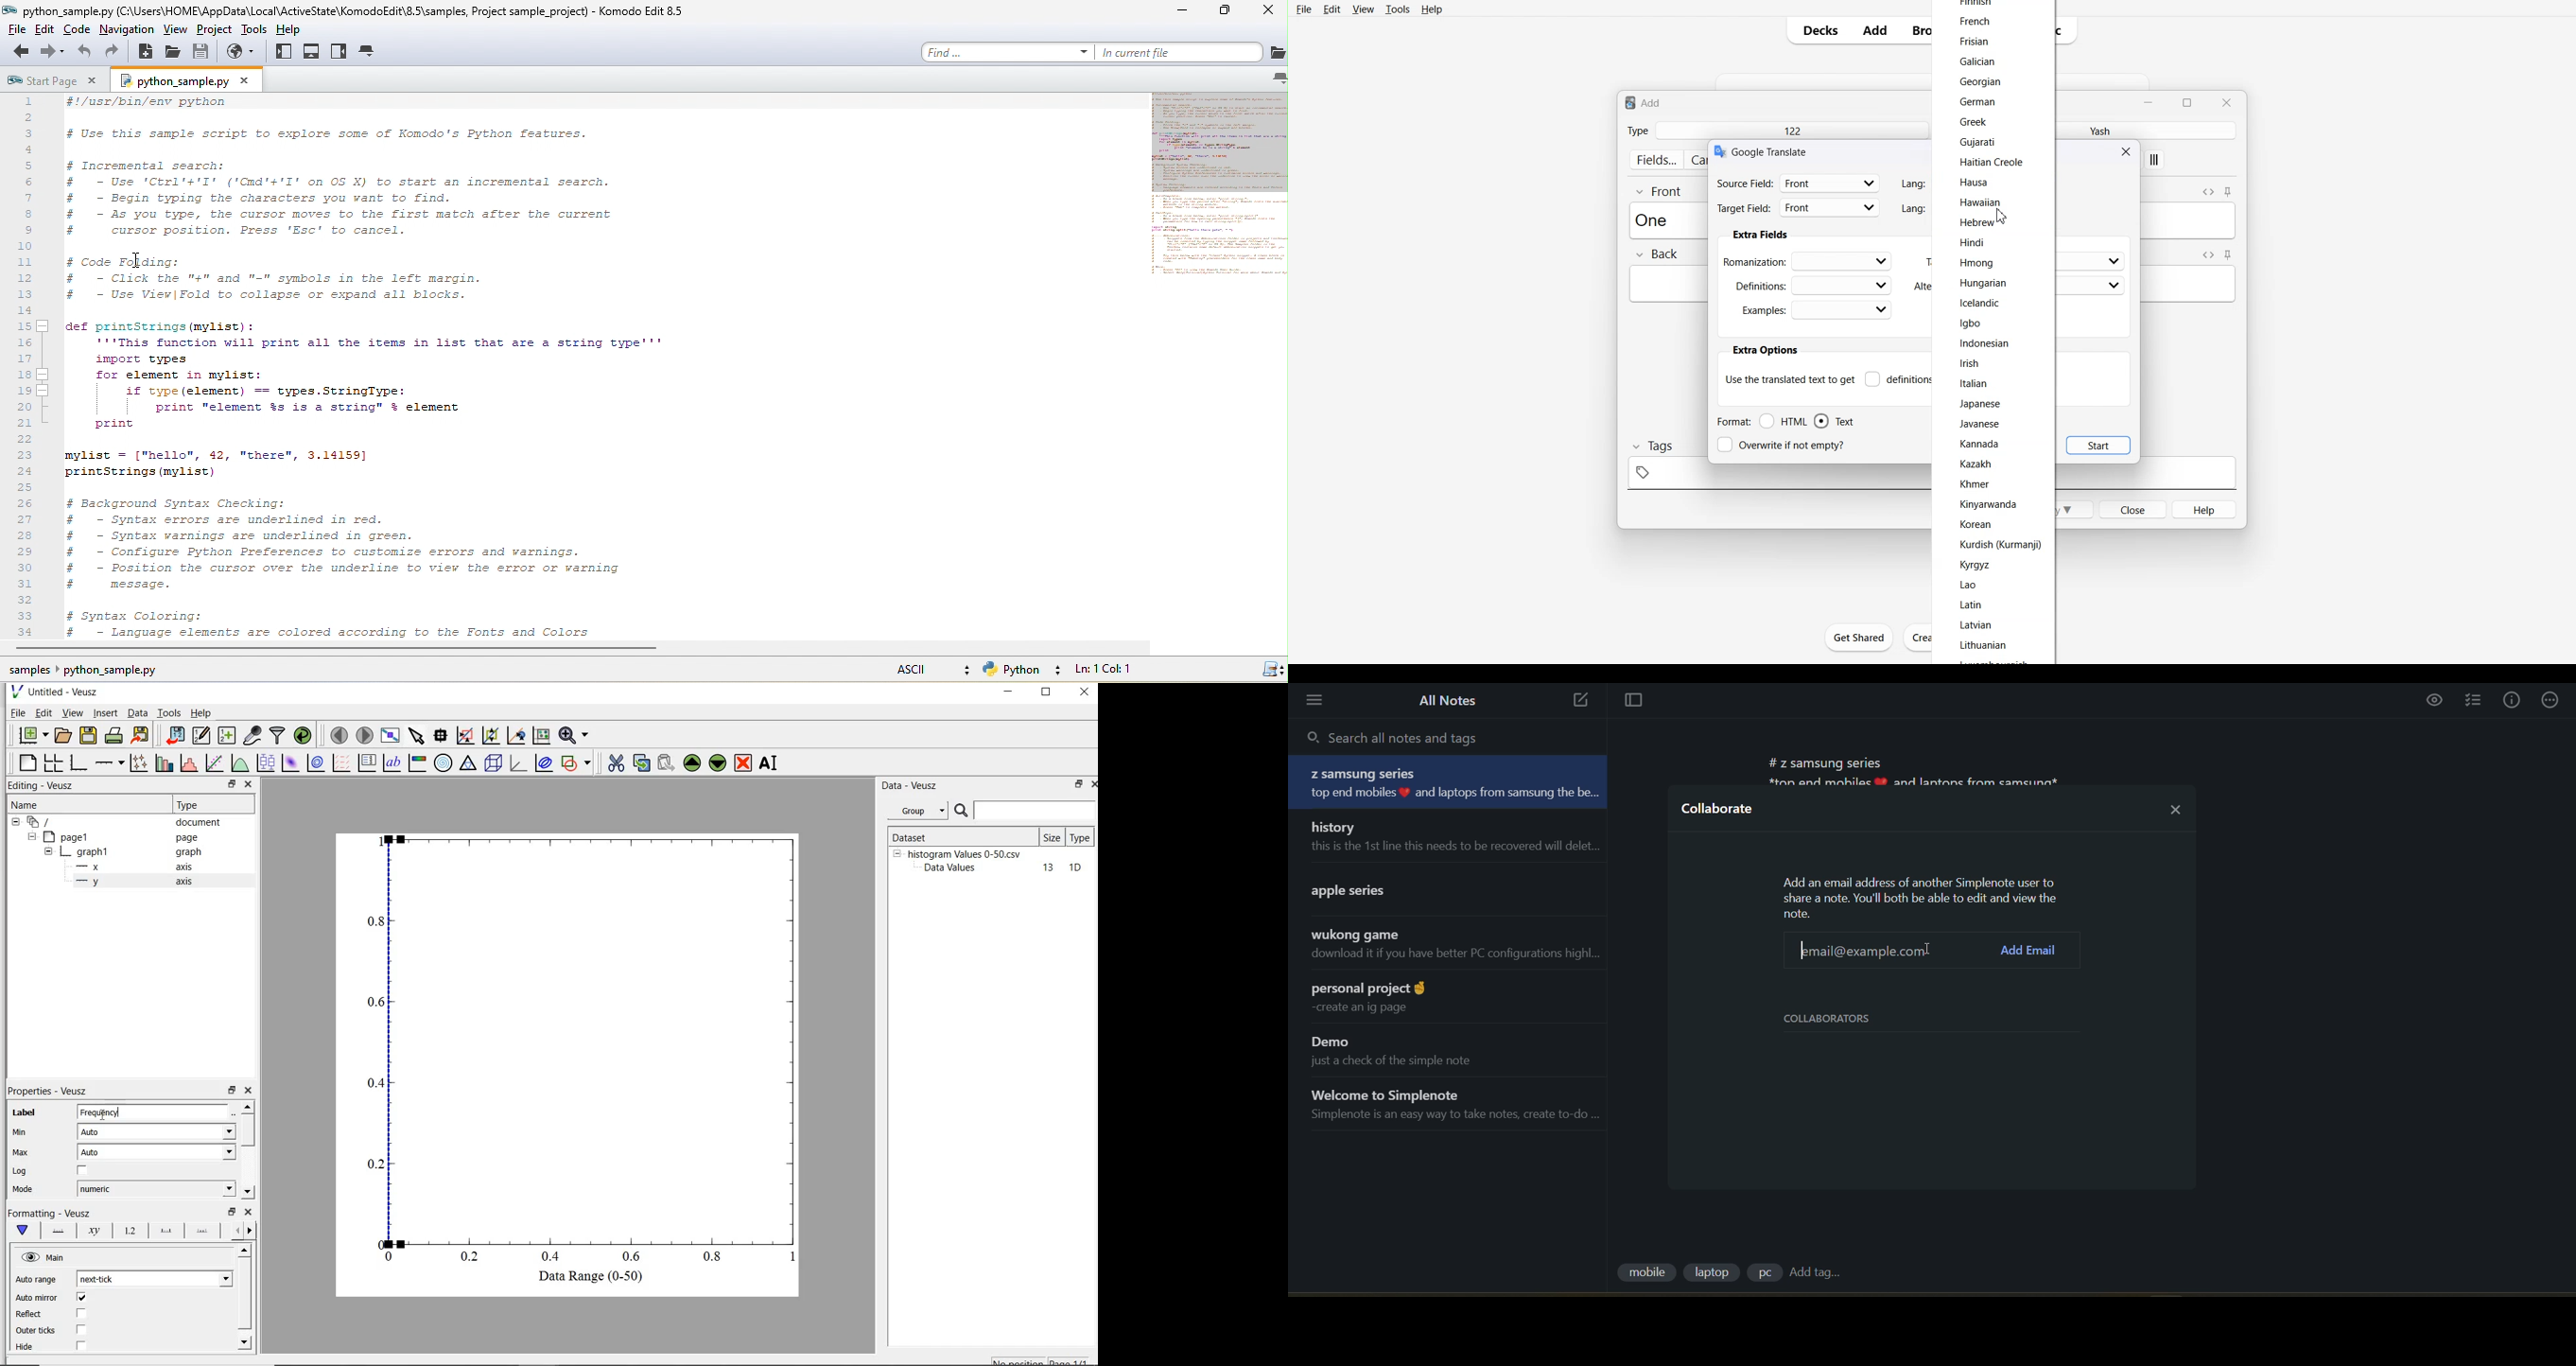 This screenshot has height=1372, width=2576. Describe the element at coordinates (541, 736) in the screenshot. I see `click to recenter graph axes` at that location.